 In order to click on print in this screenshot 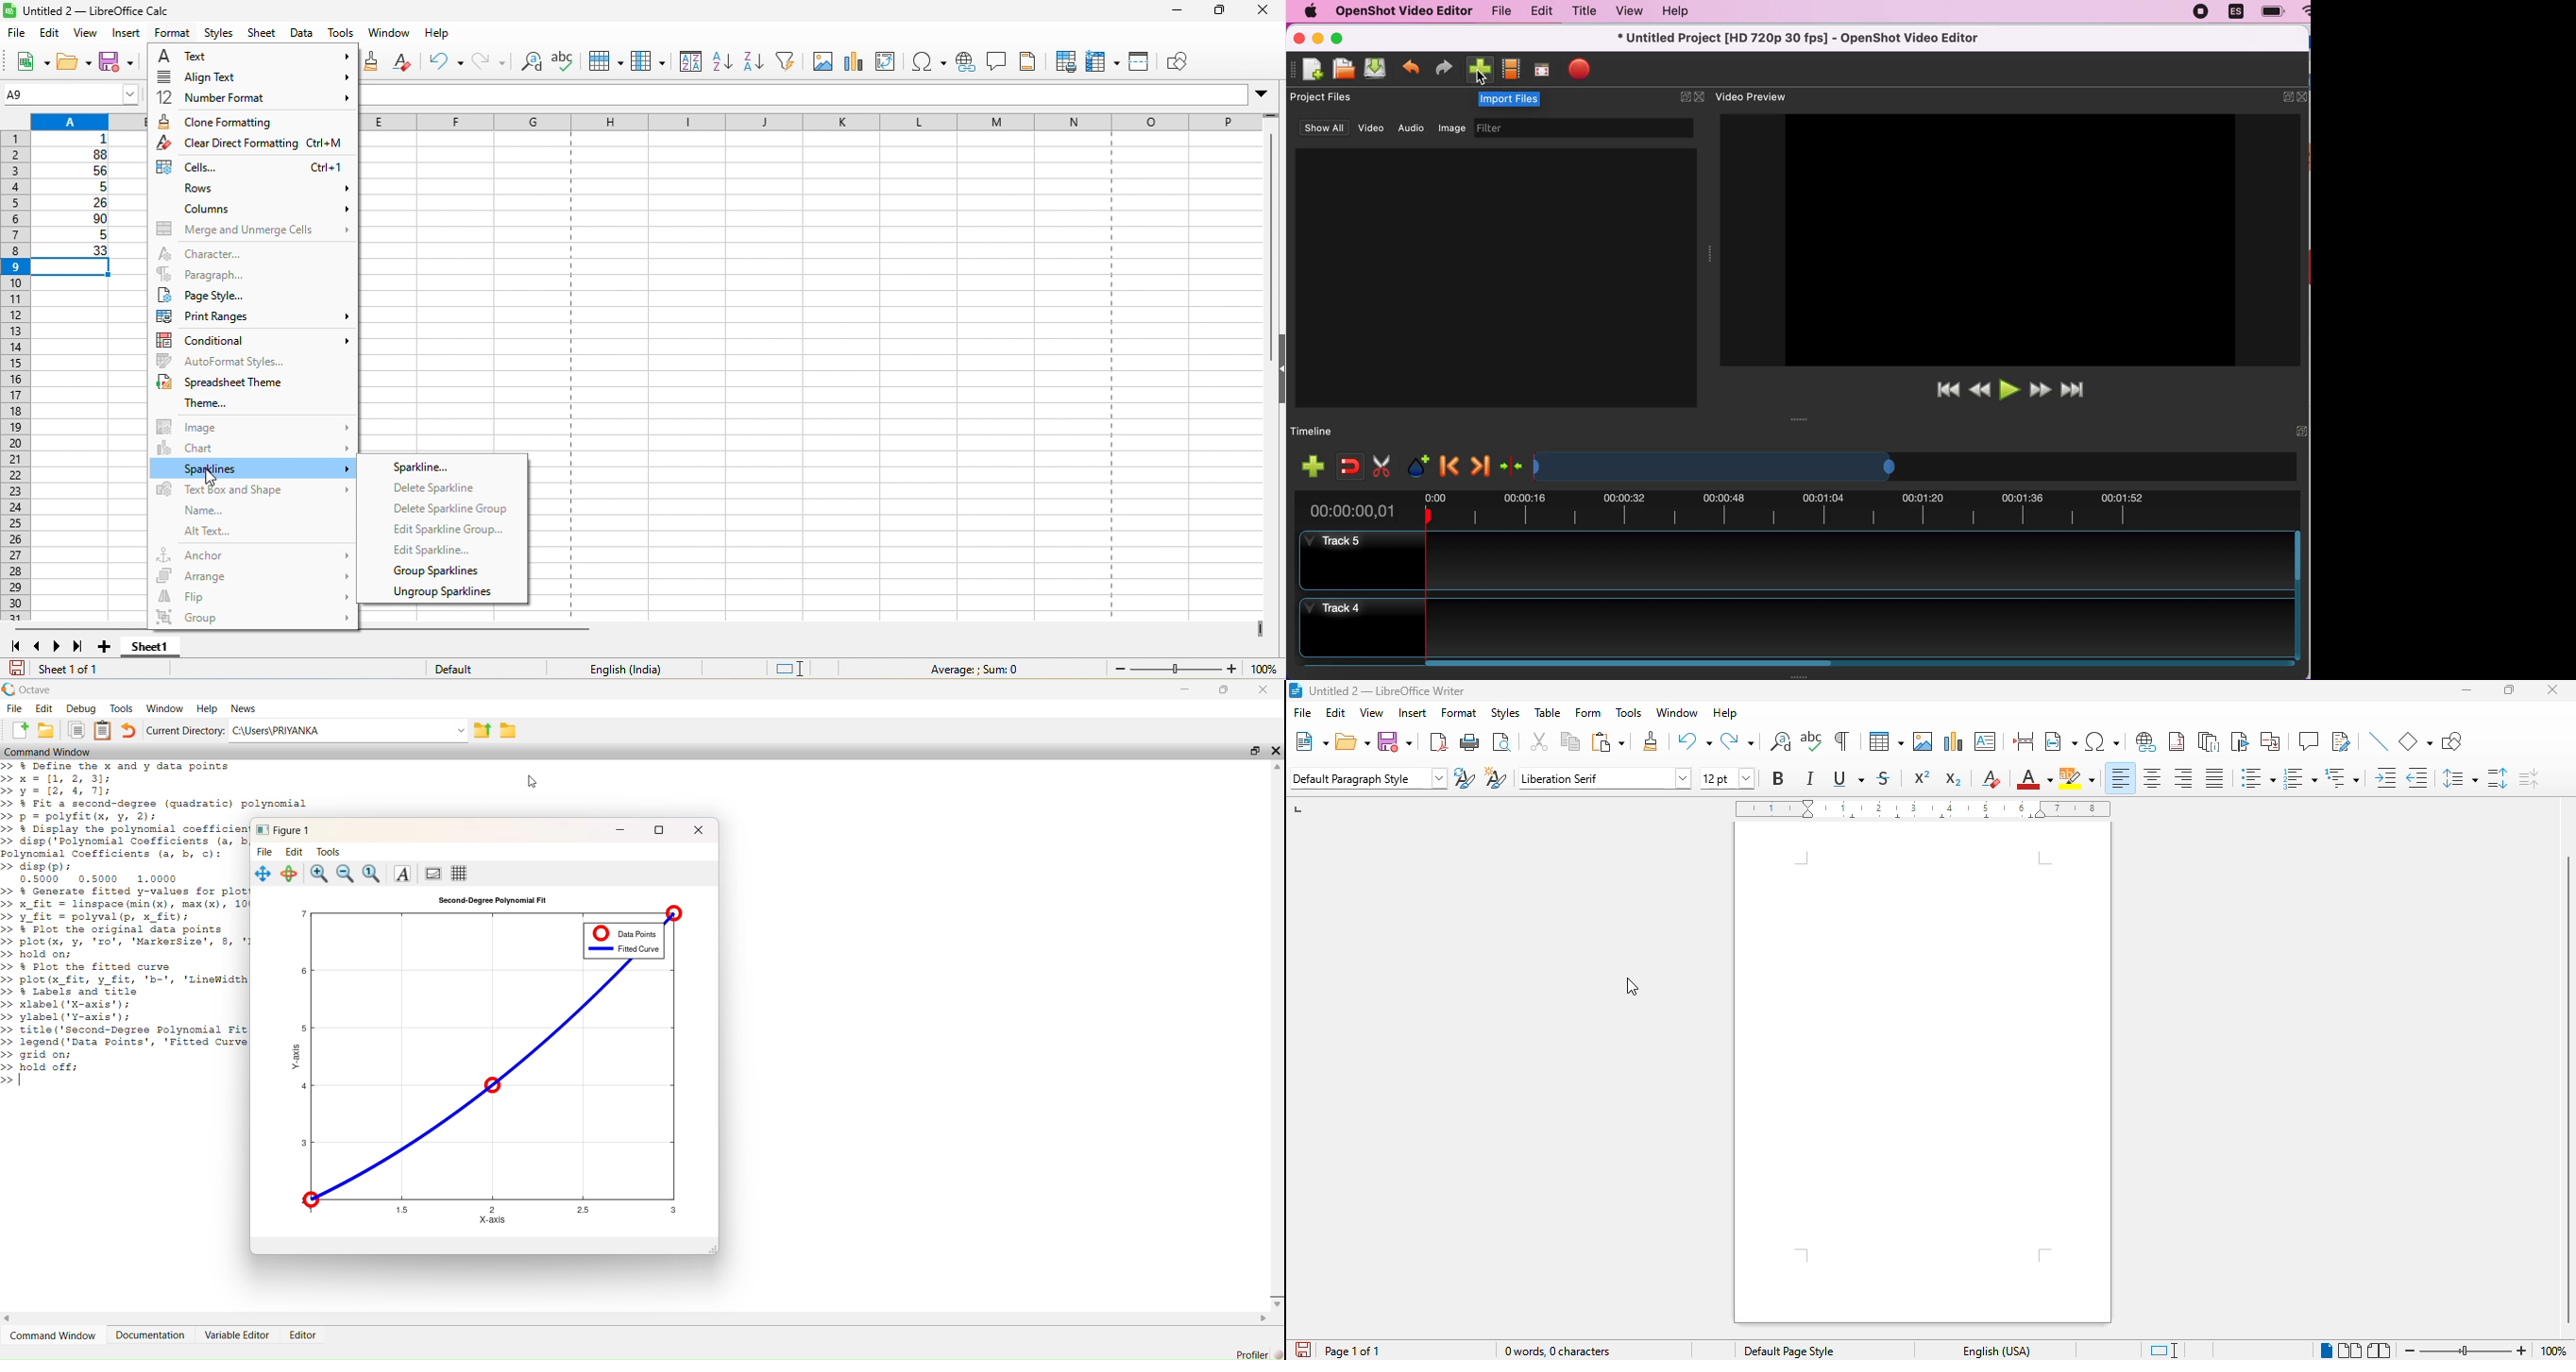, I will do `click(1471, 742)`.